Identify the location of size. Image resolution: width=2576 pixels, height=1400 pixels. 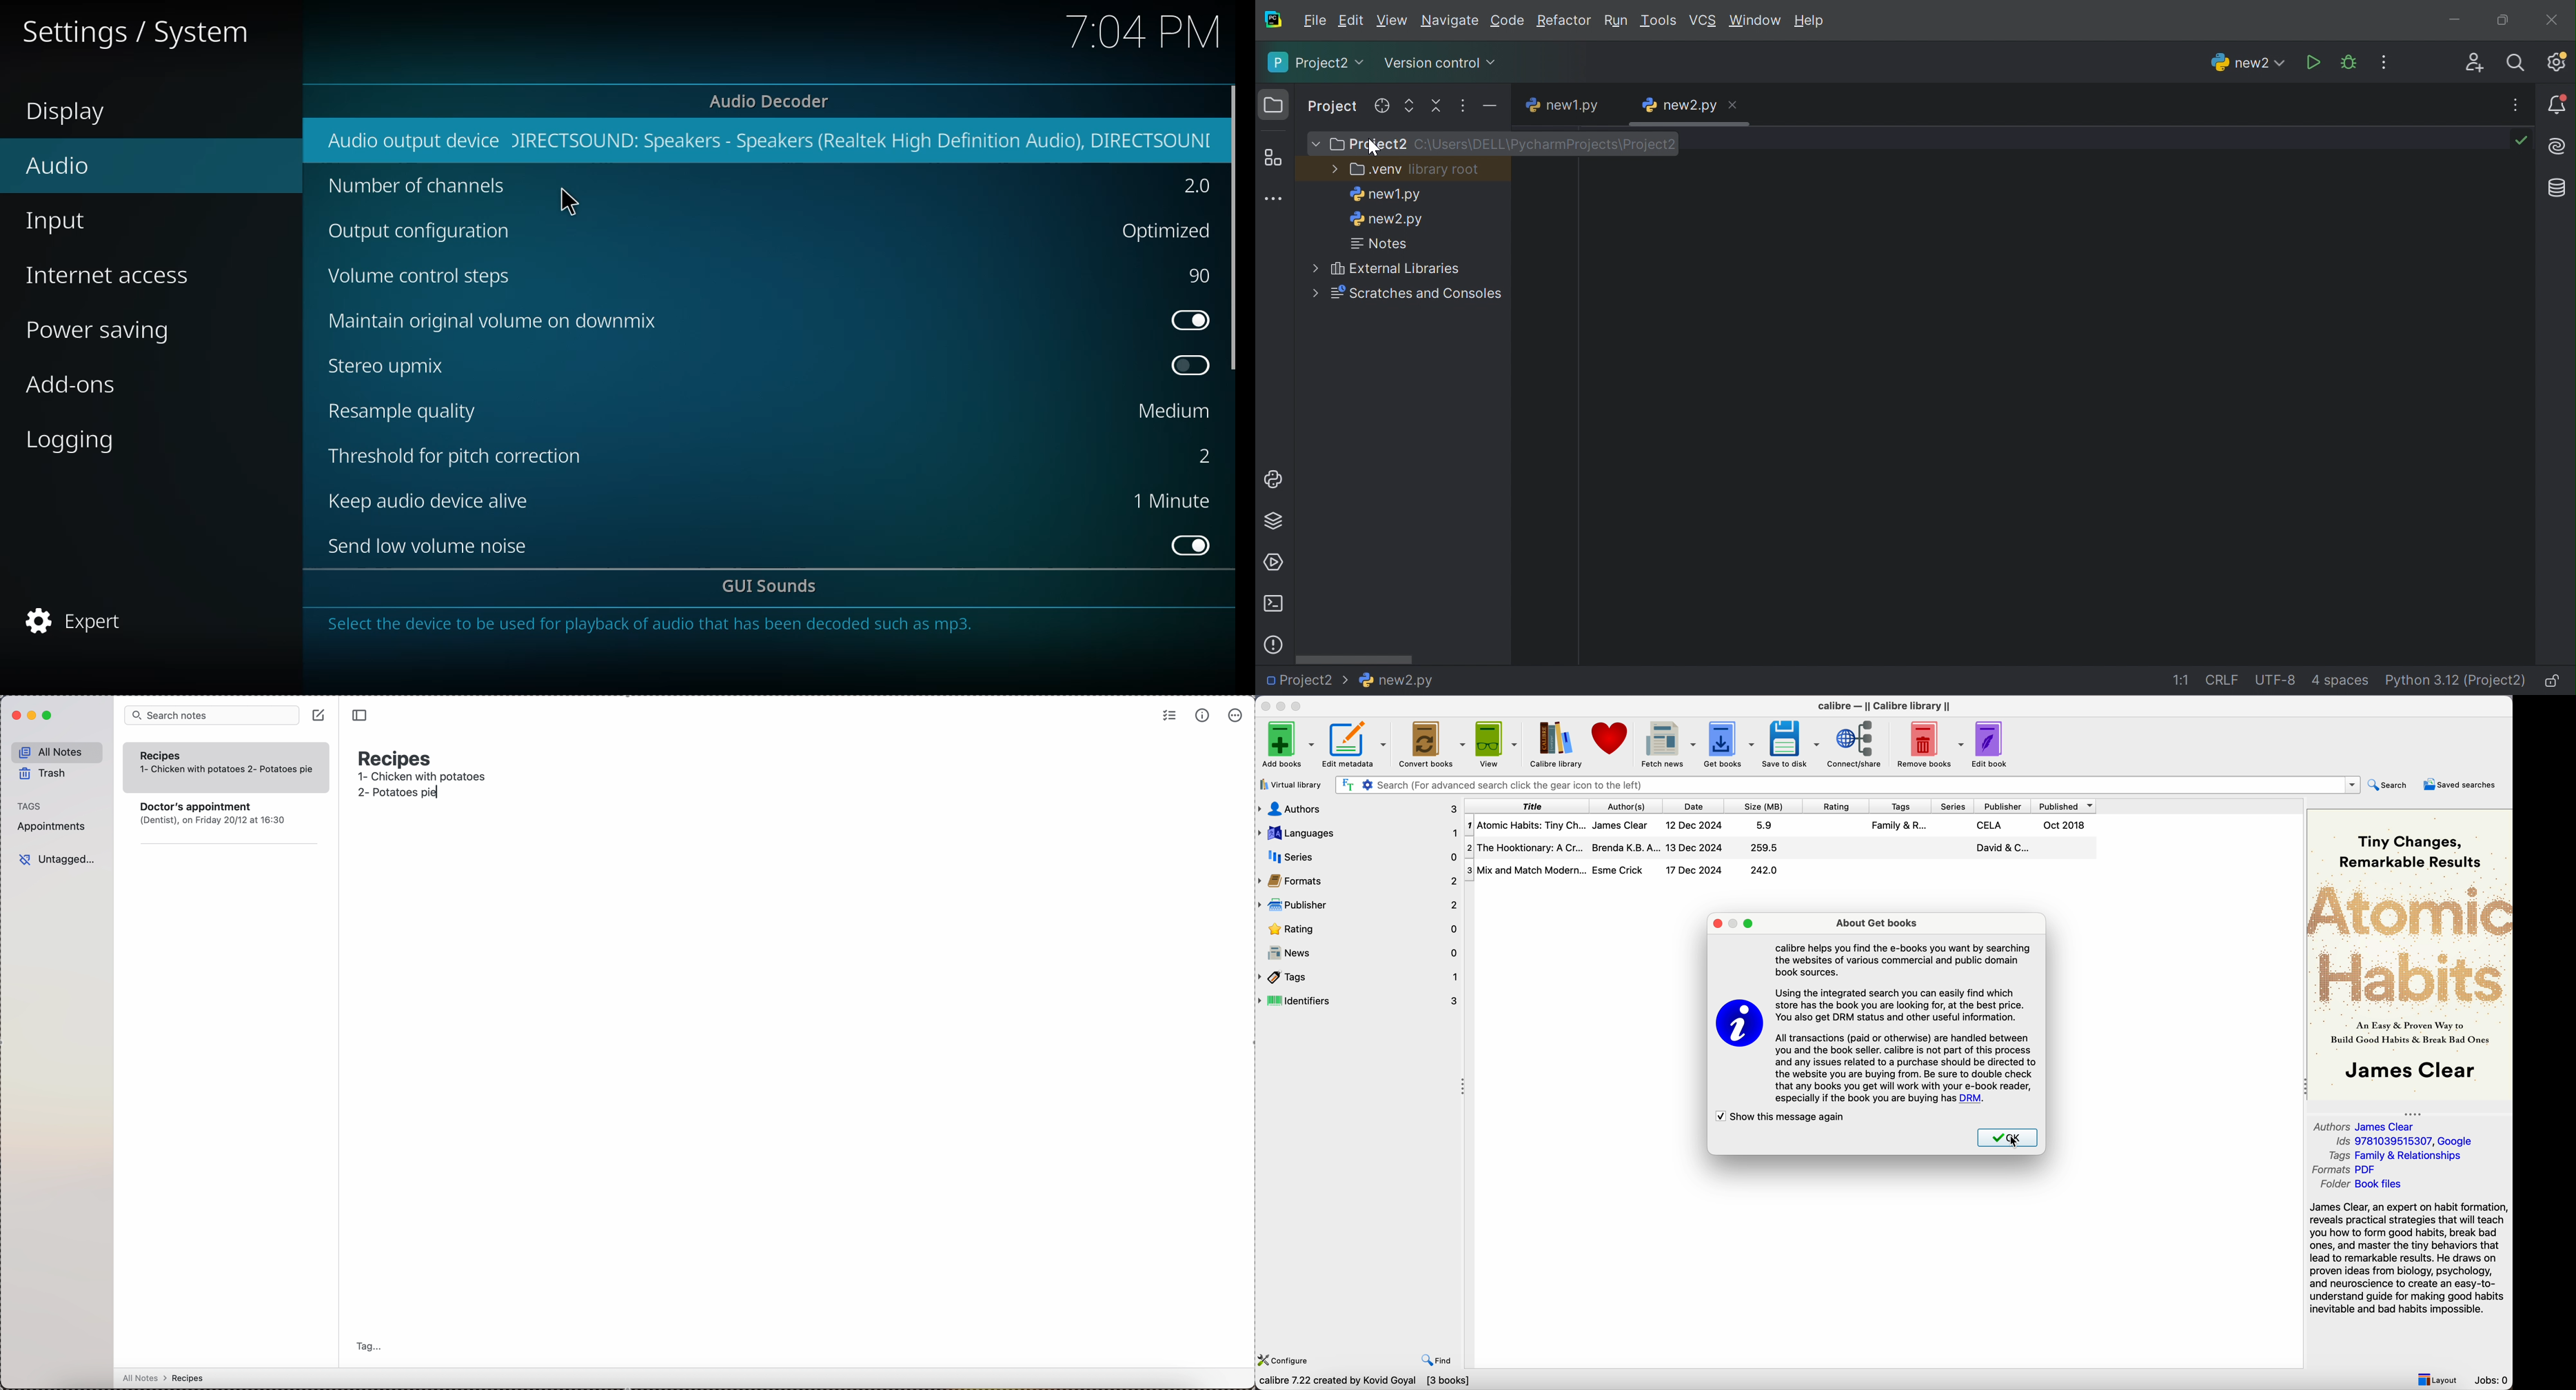
(1768, 806).